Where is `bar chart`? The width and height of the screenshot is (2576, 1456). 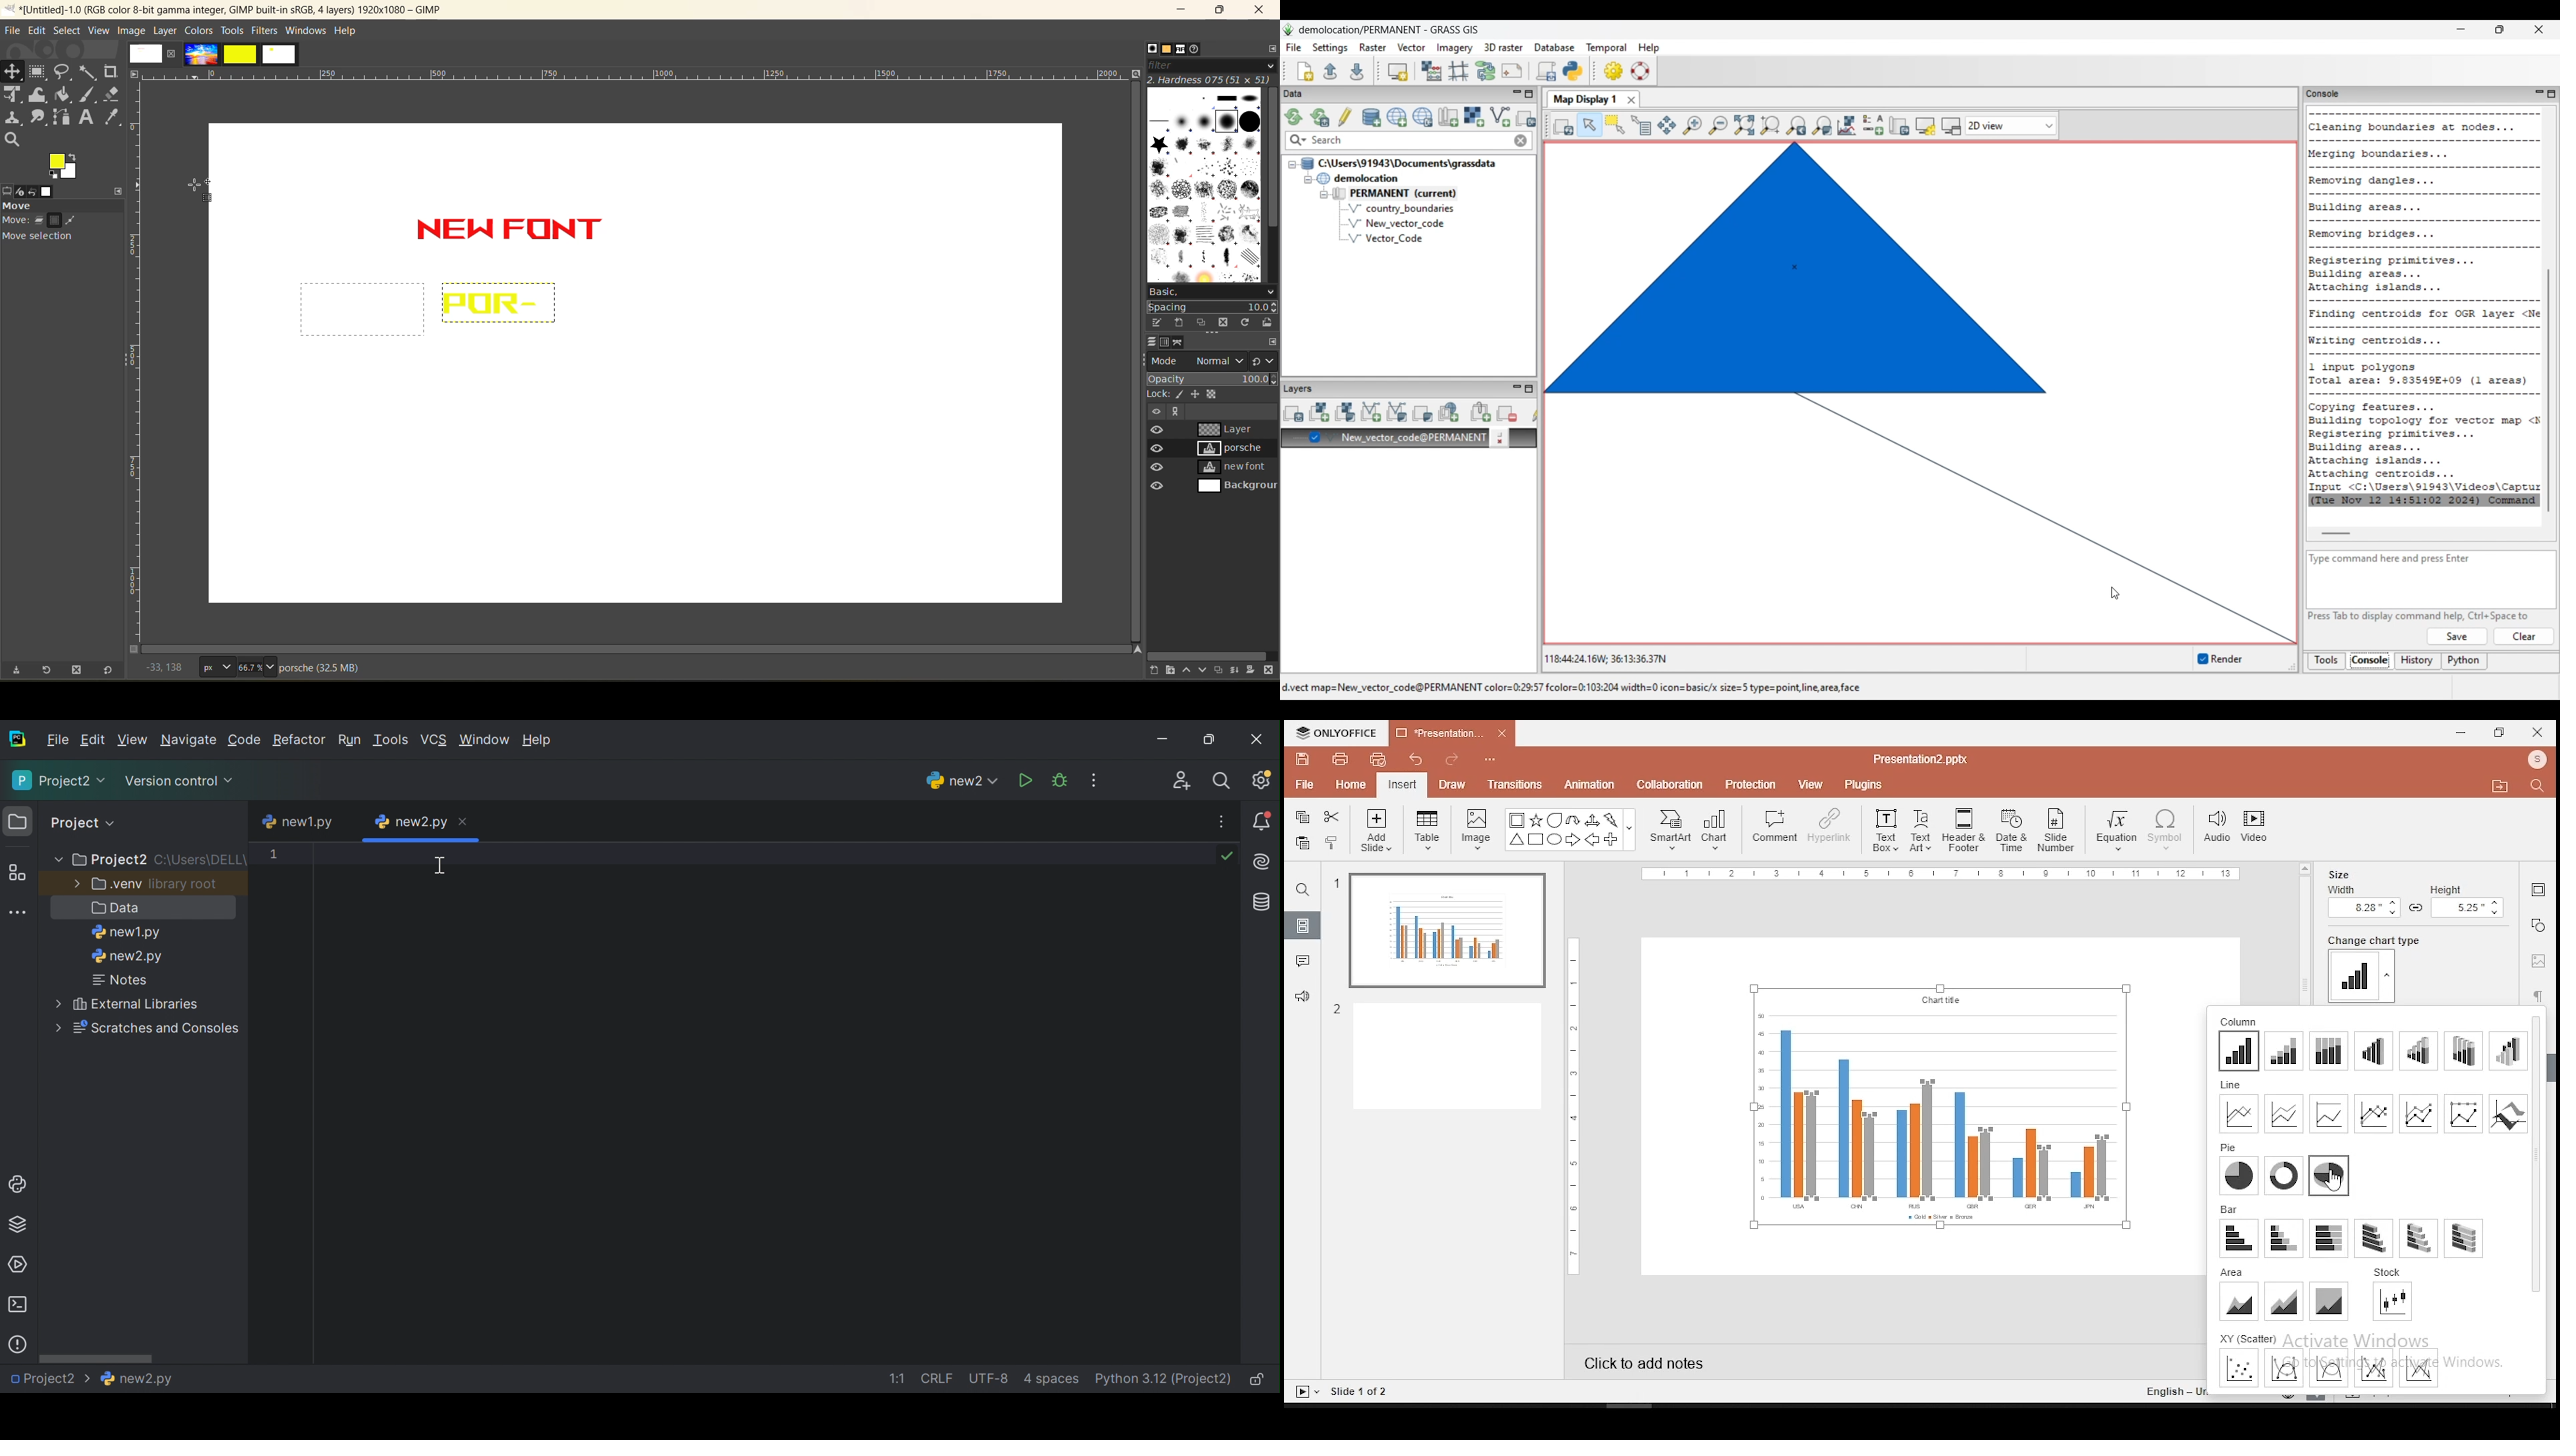
bar chart is located at coordinates (1938, 1106).